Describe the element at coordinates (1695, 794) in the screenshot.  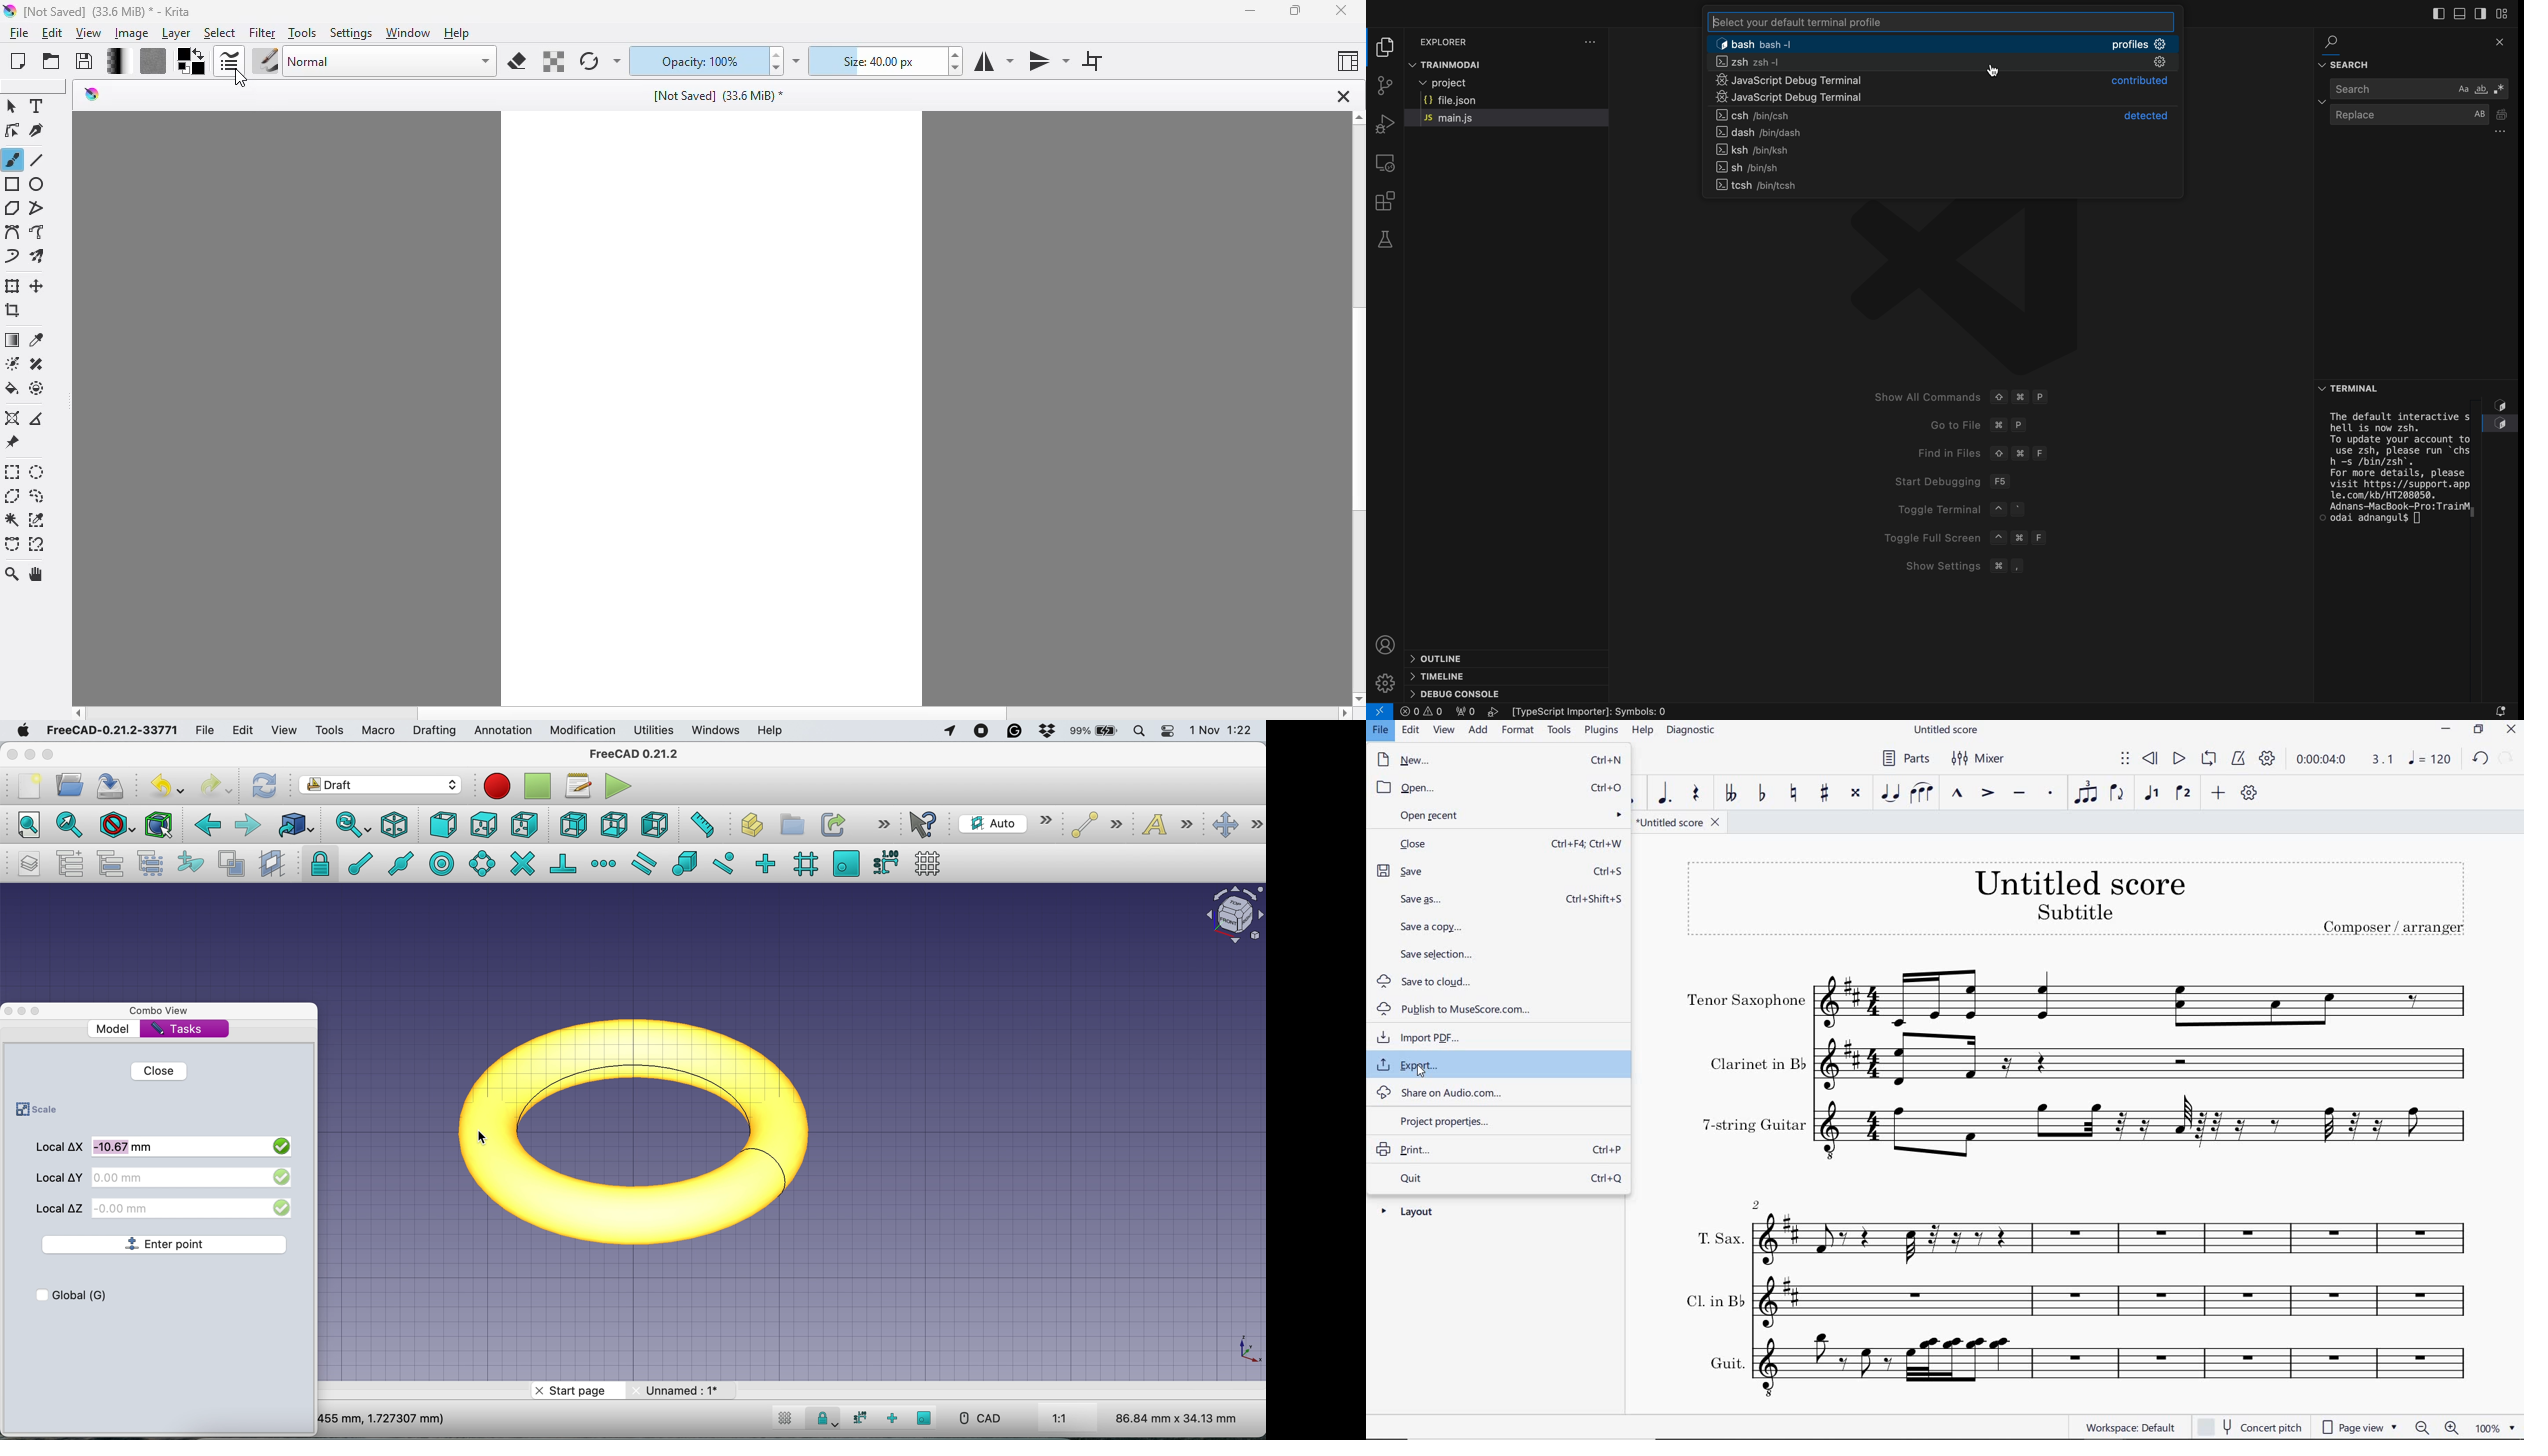
I see `REST` at that location.